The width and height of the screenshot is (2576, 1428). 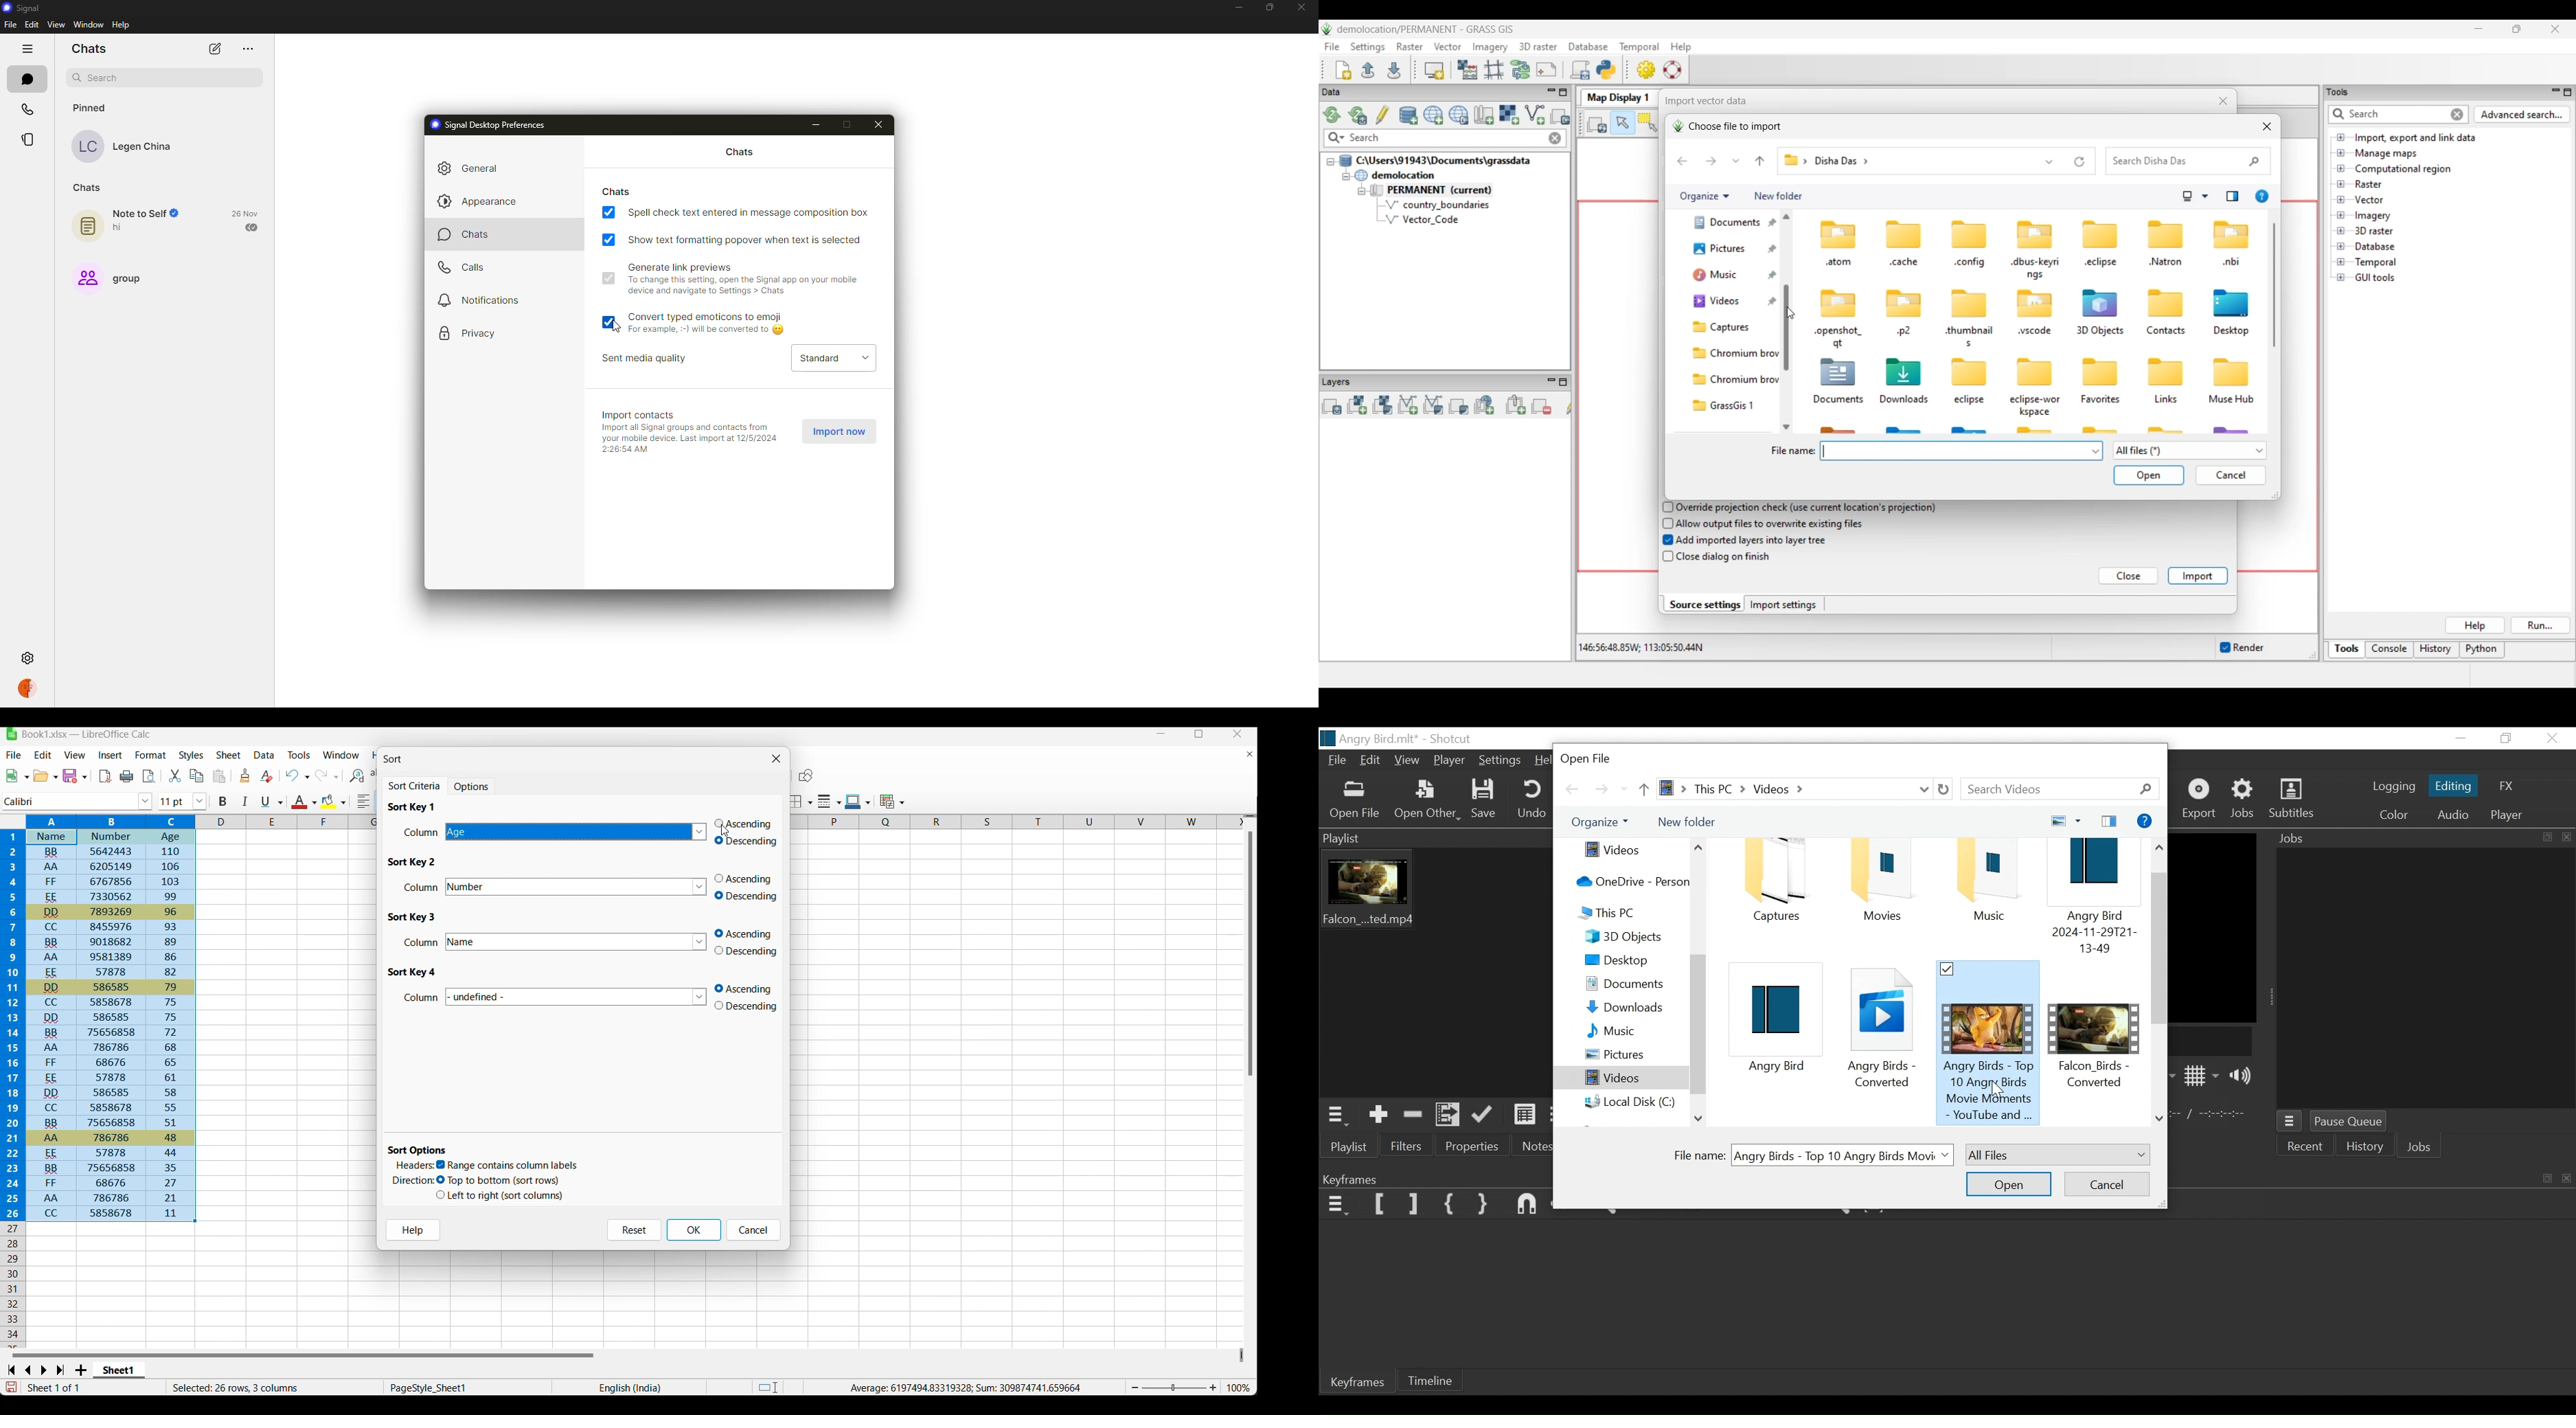 What do you see at coordinates (1239, 1387) in the screenshot?
I see `Current zoom factor` at bounding box center [1239, 1387].